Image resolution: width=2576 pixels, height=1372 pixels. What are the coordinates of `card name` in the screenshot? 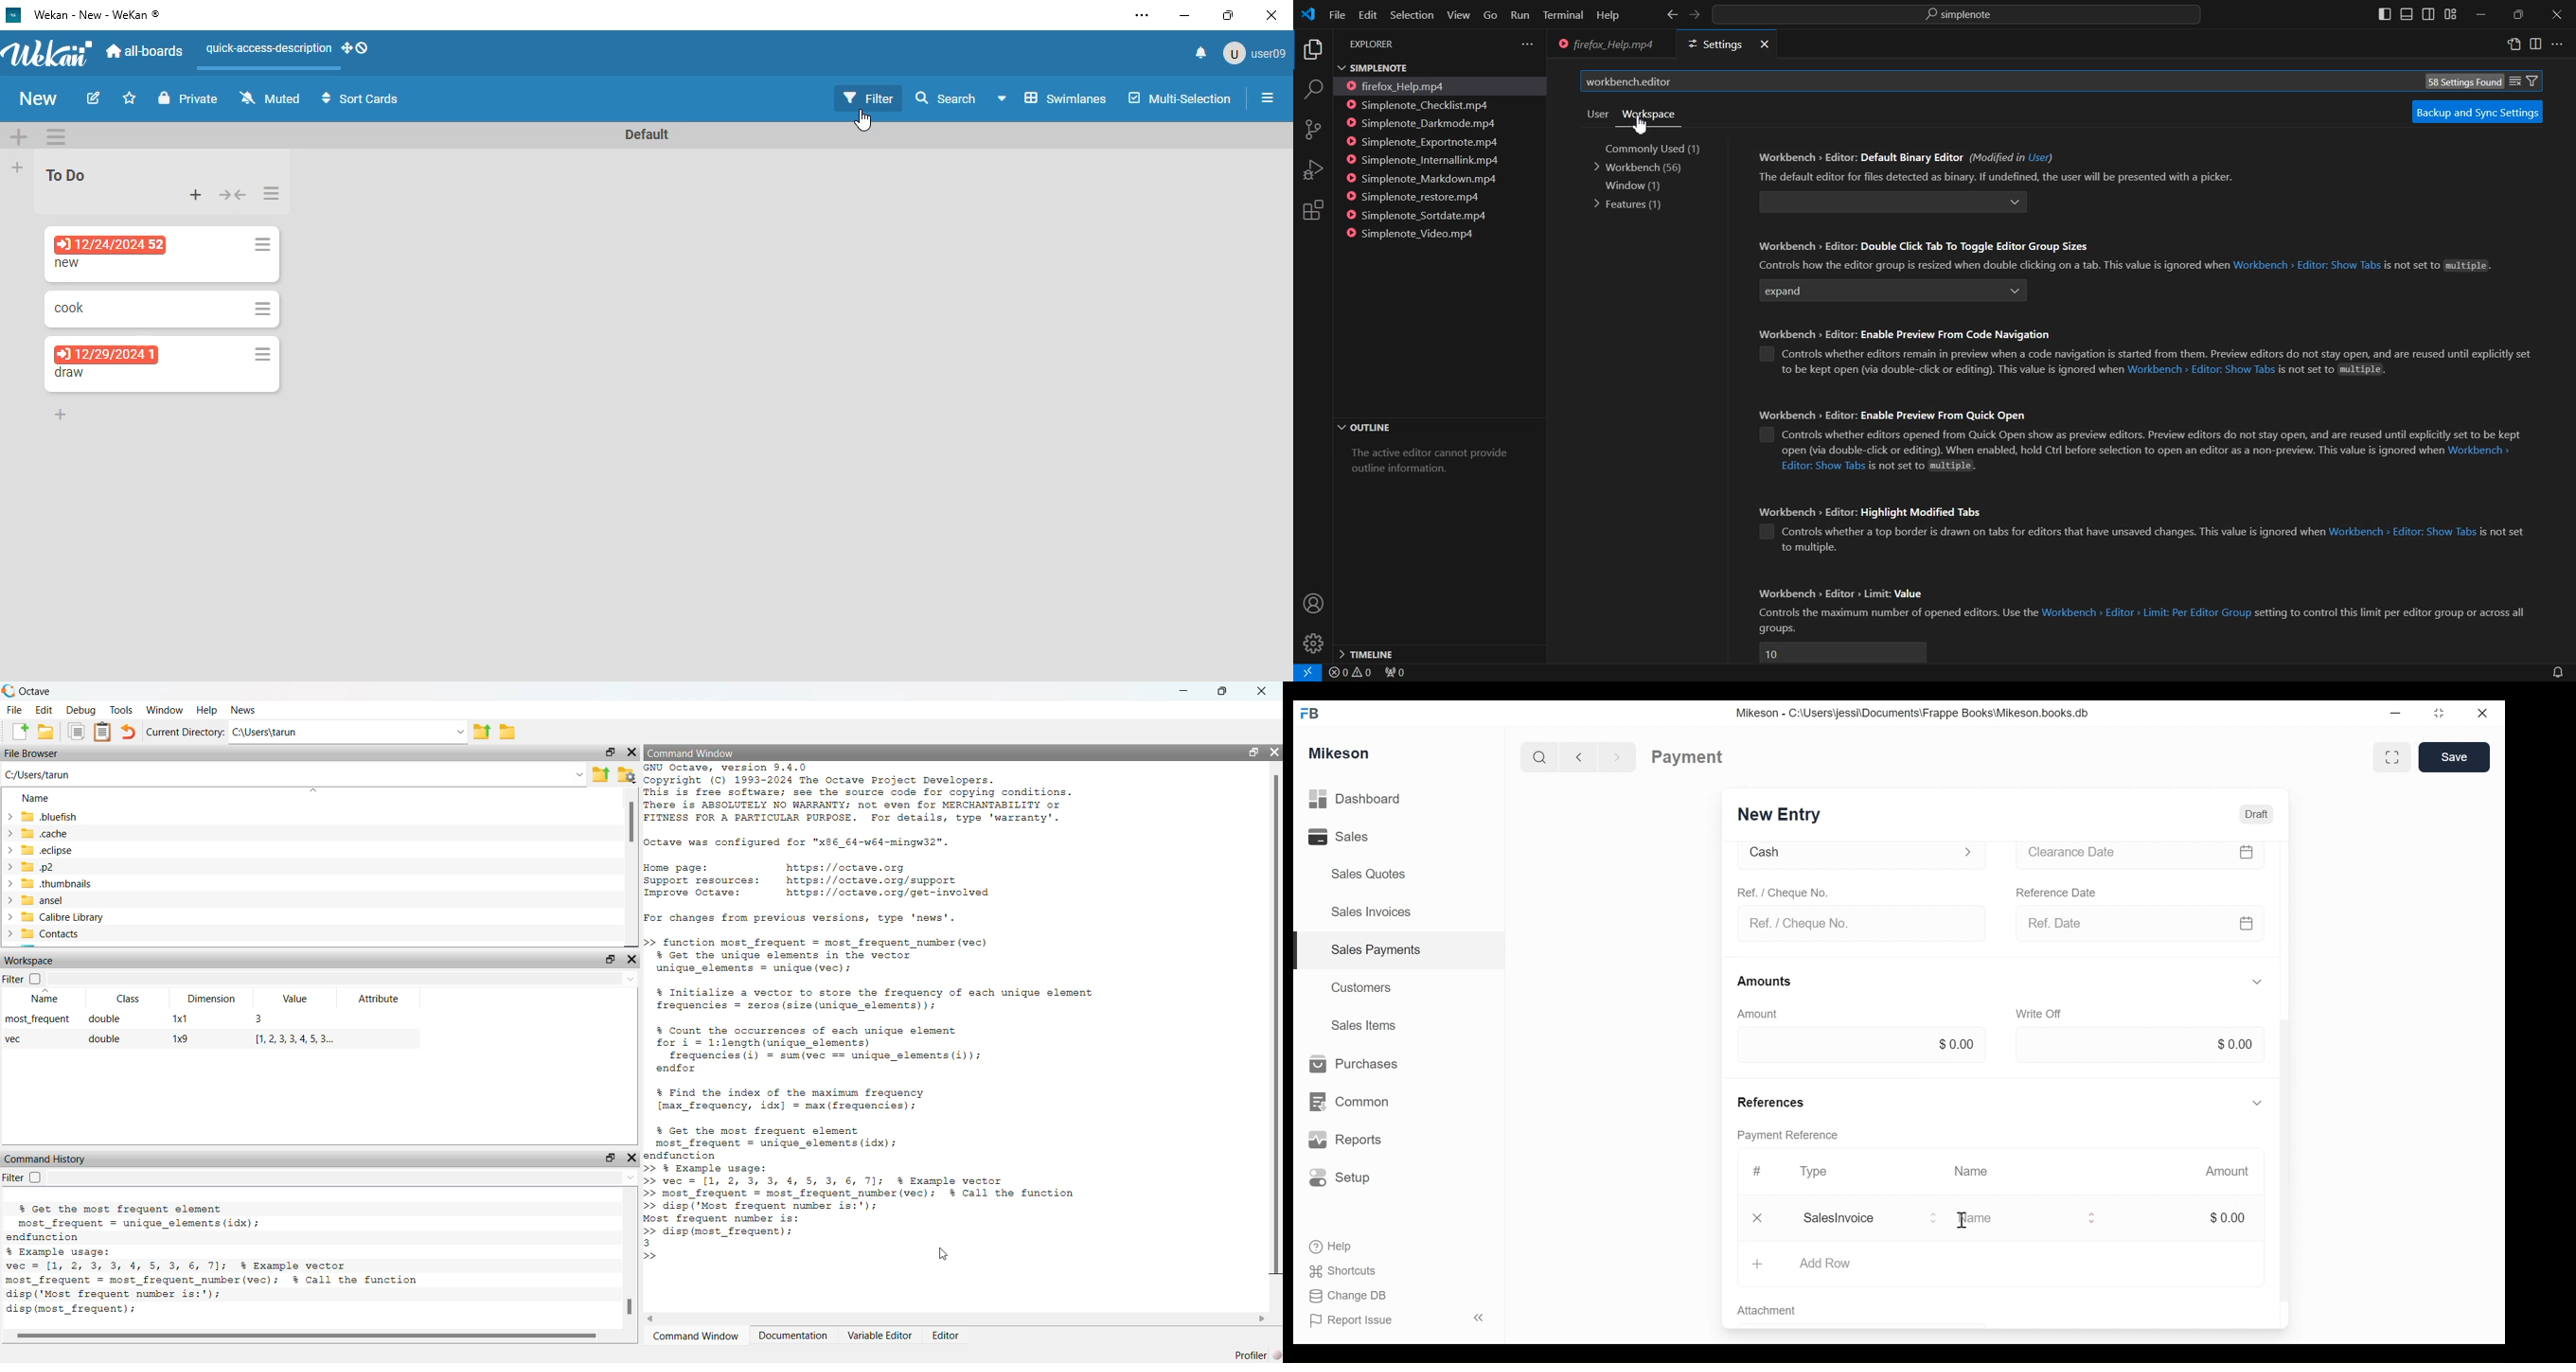 It's located at (80, 310).